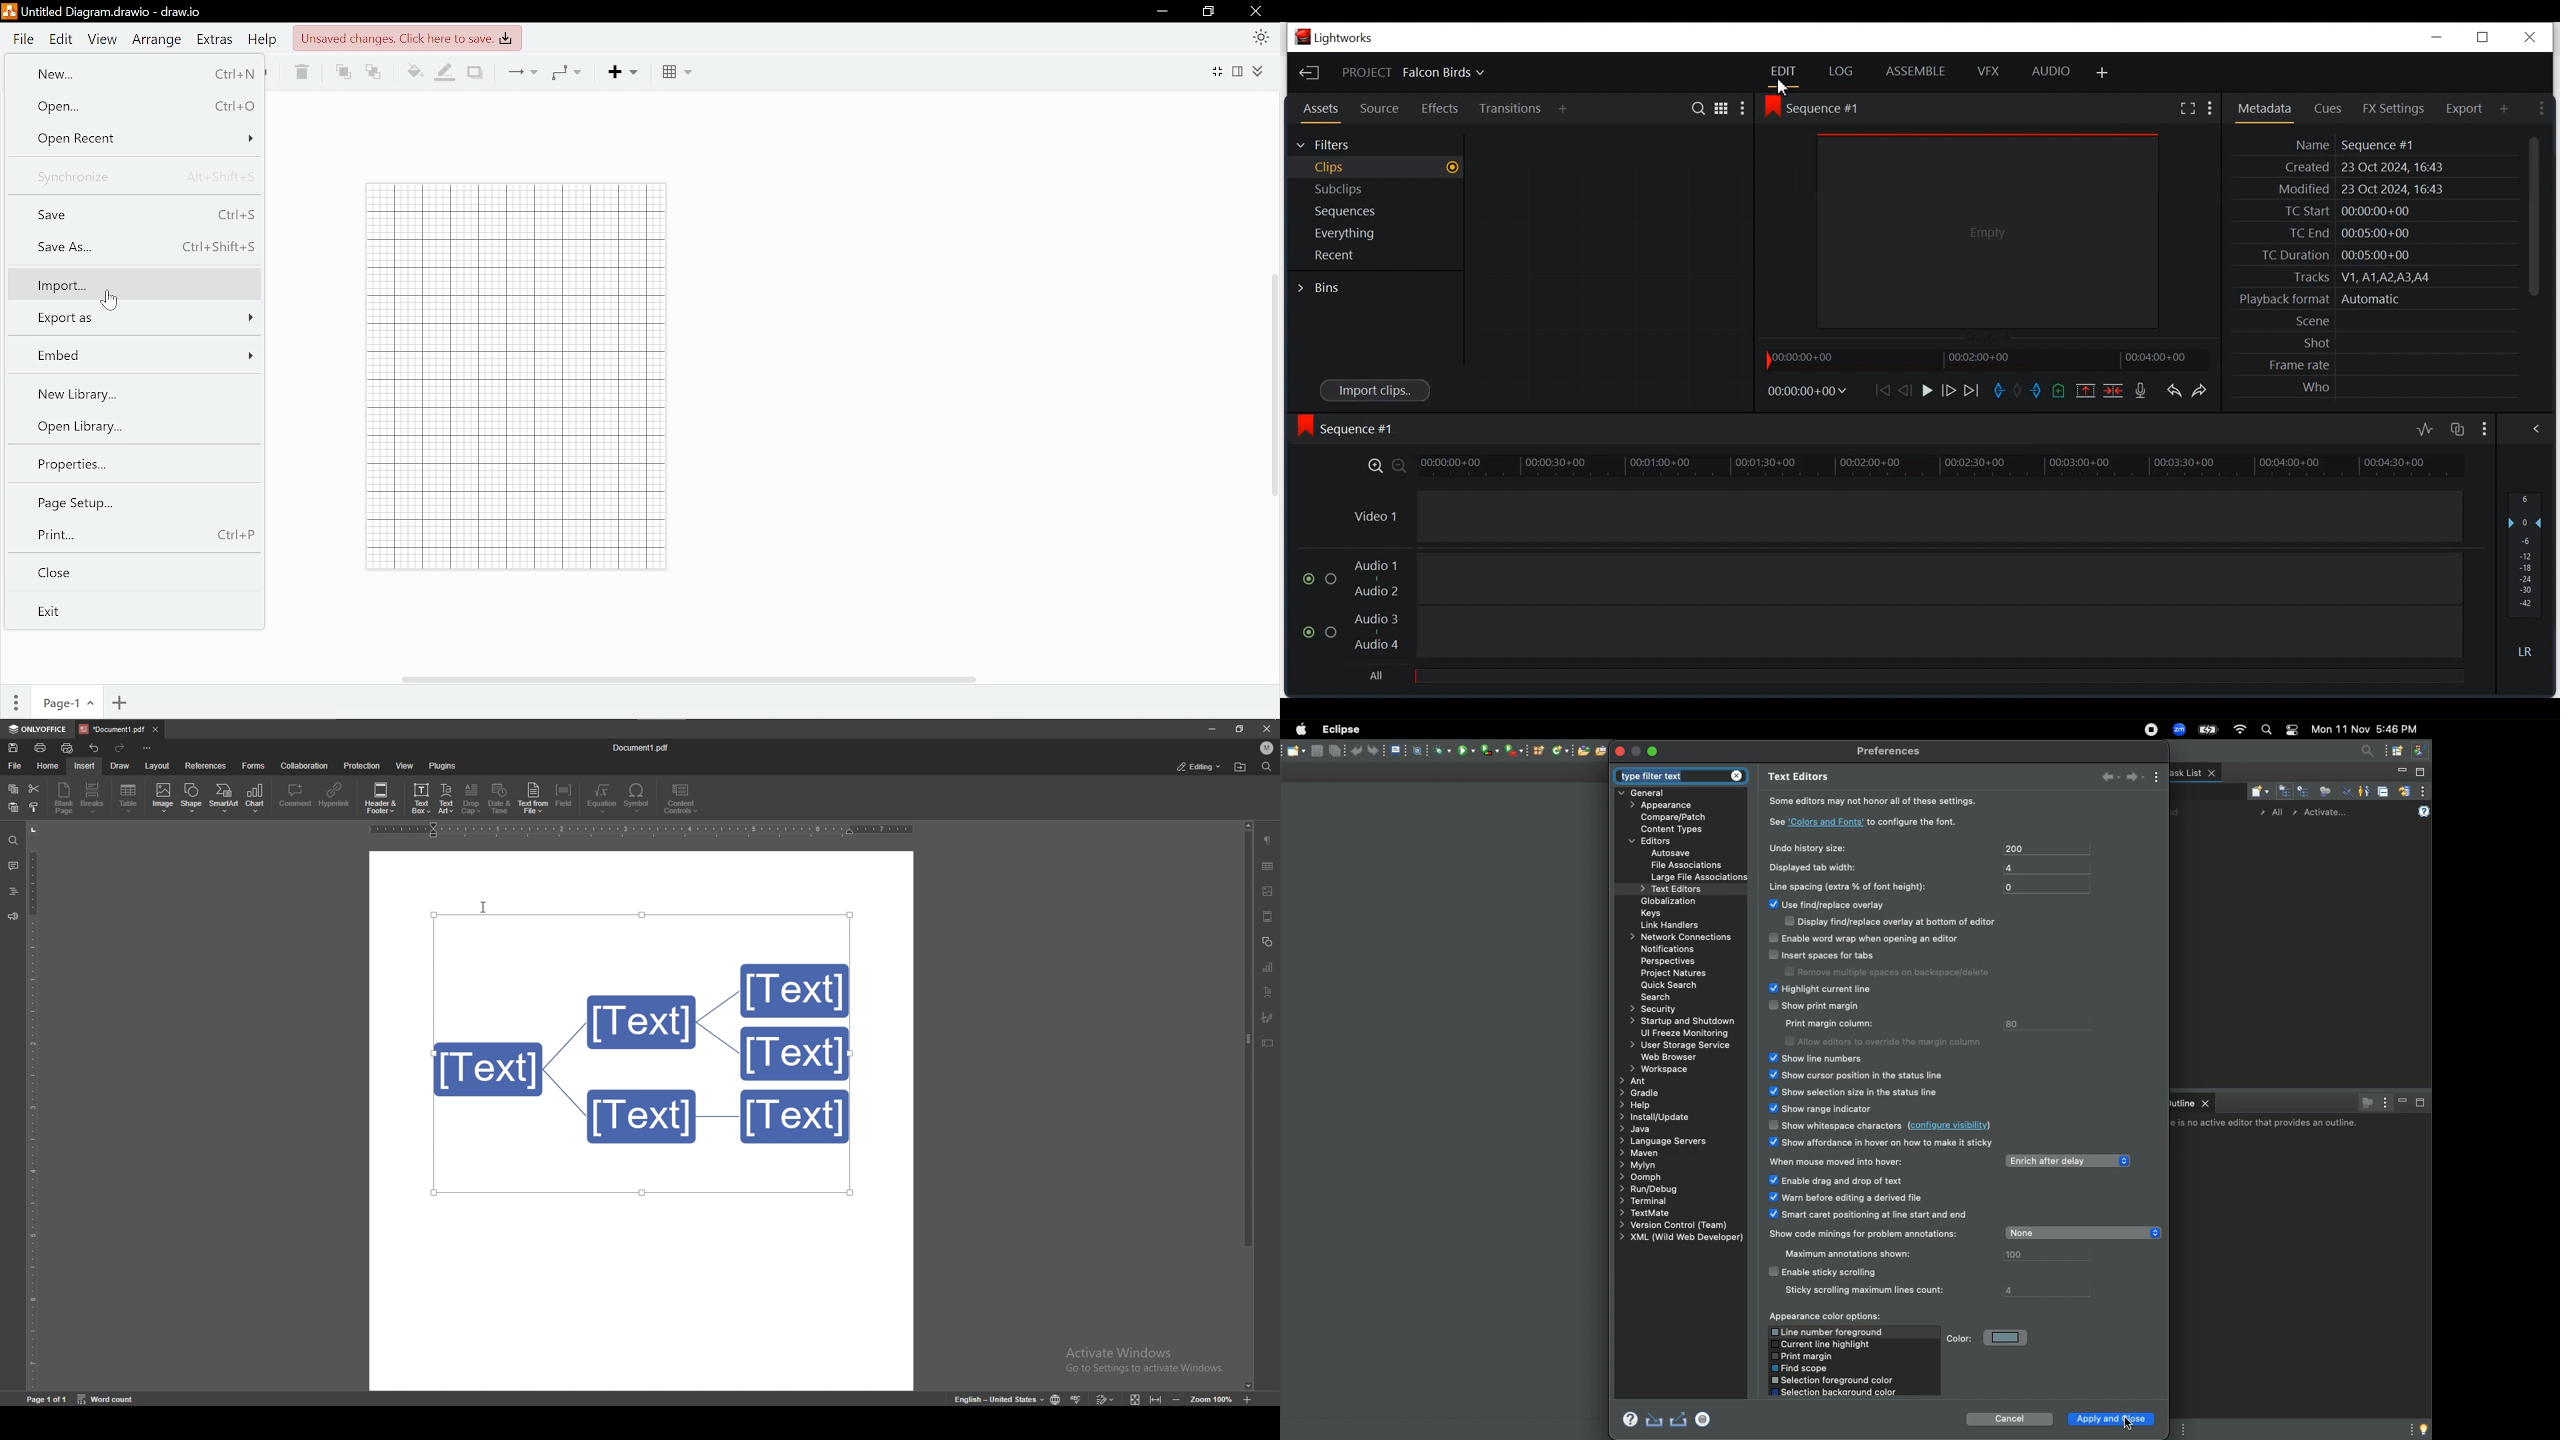 Image resolution: width=2576 pixels, height=1456 pixels. Describe the element at coordinates (2359, 278) in the screenshot. I see `racks V1 ATA AS AA` at that location.